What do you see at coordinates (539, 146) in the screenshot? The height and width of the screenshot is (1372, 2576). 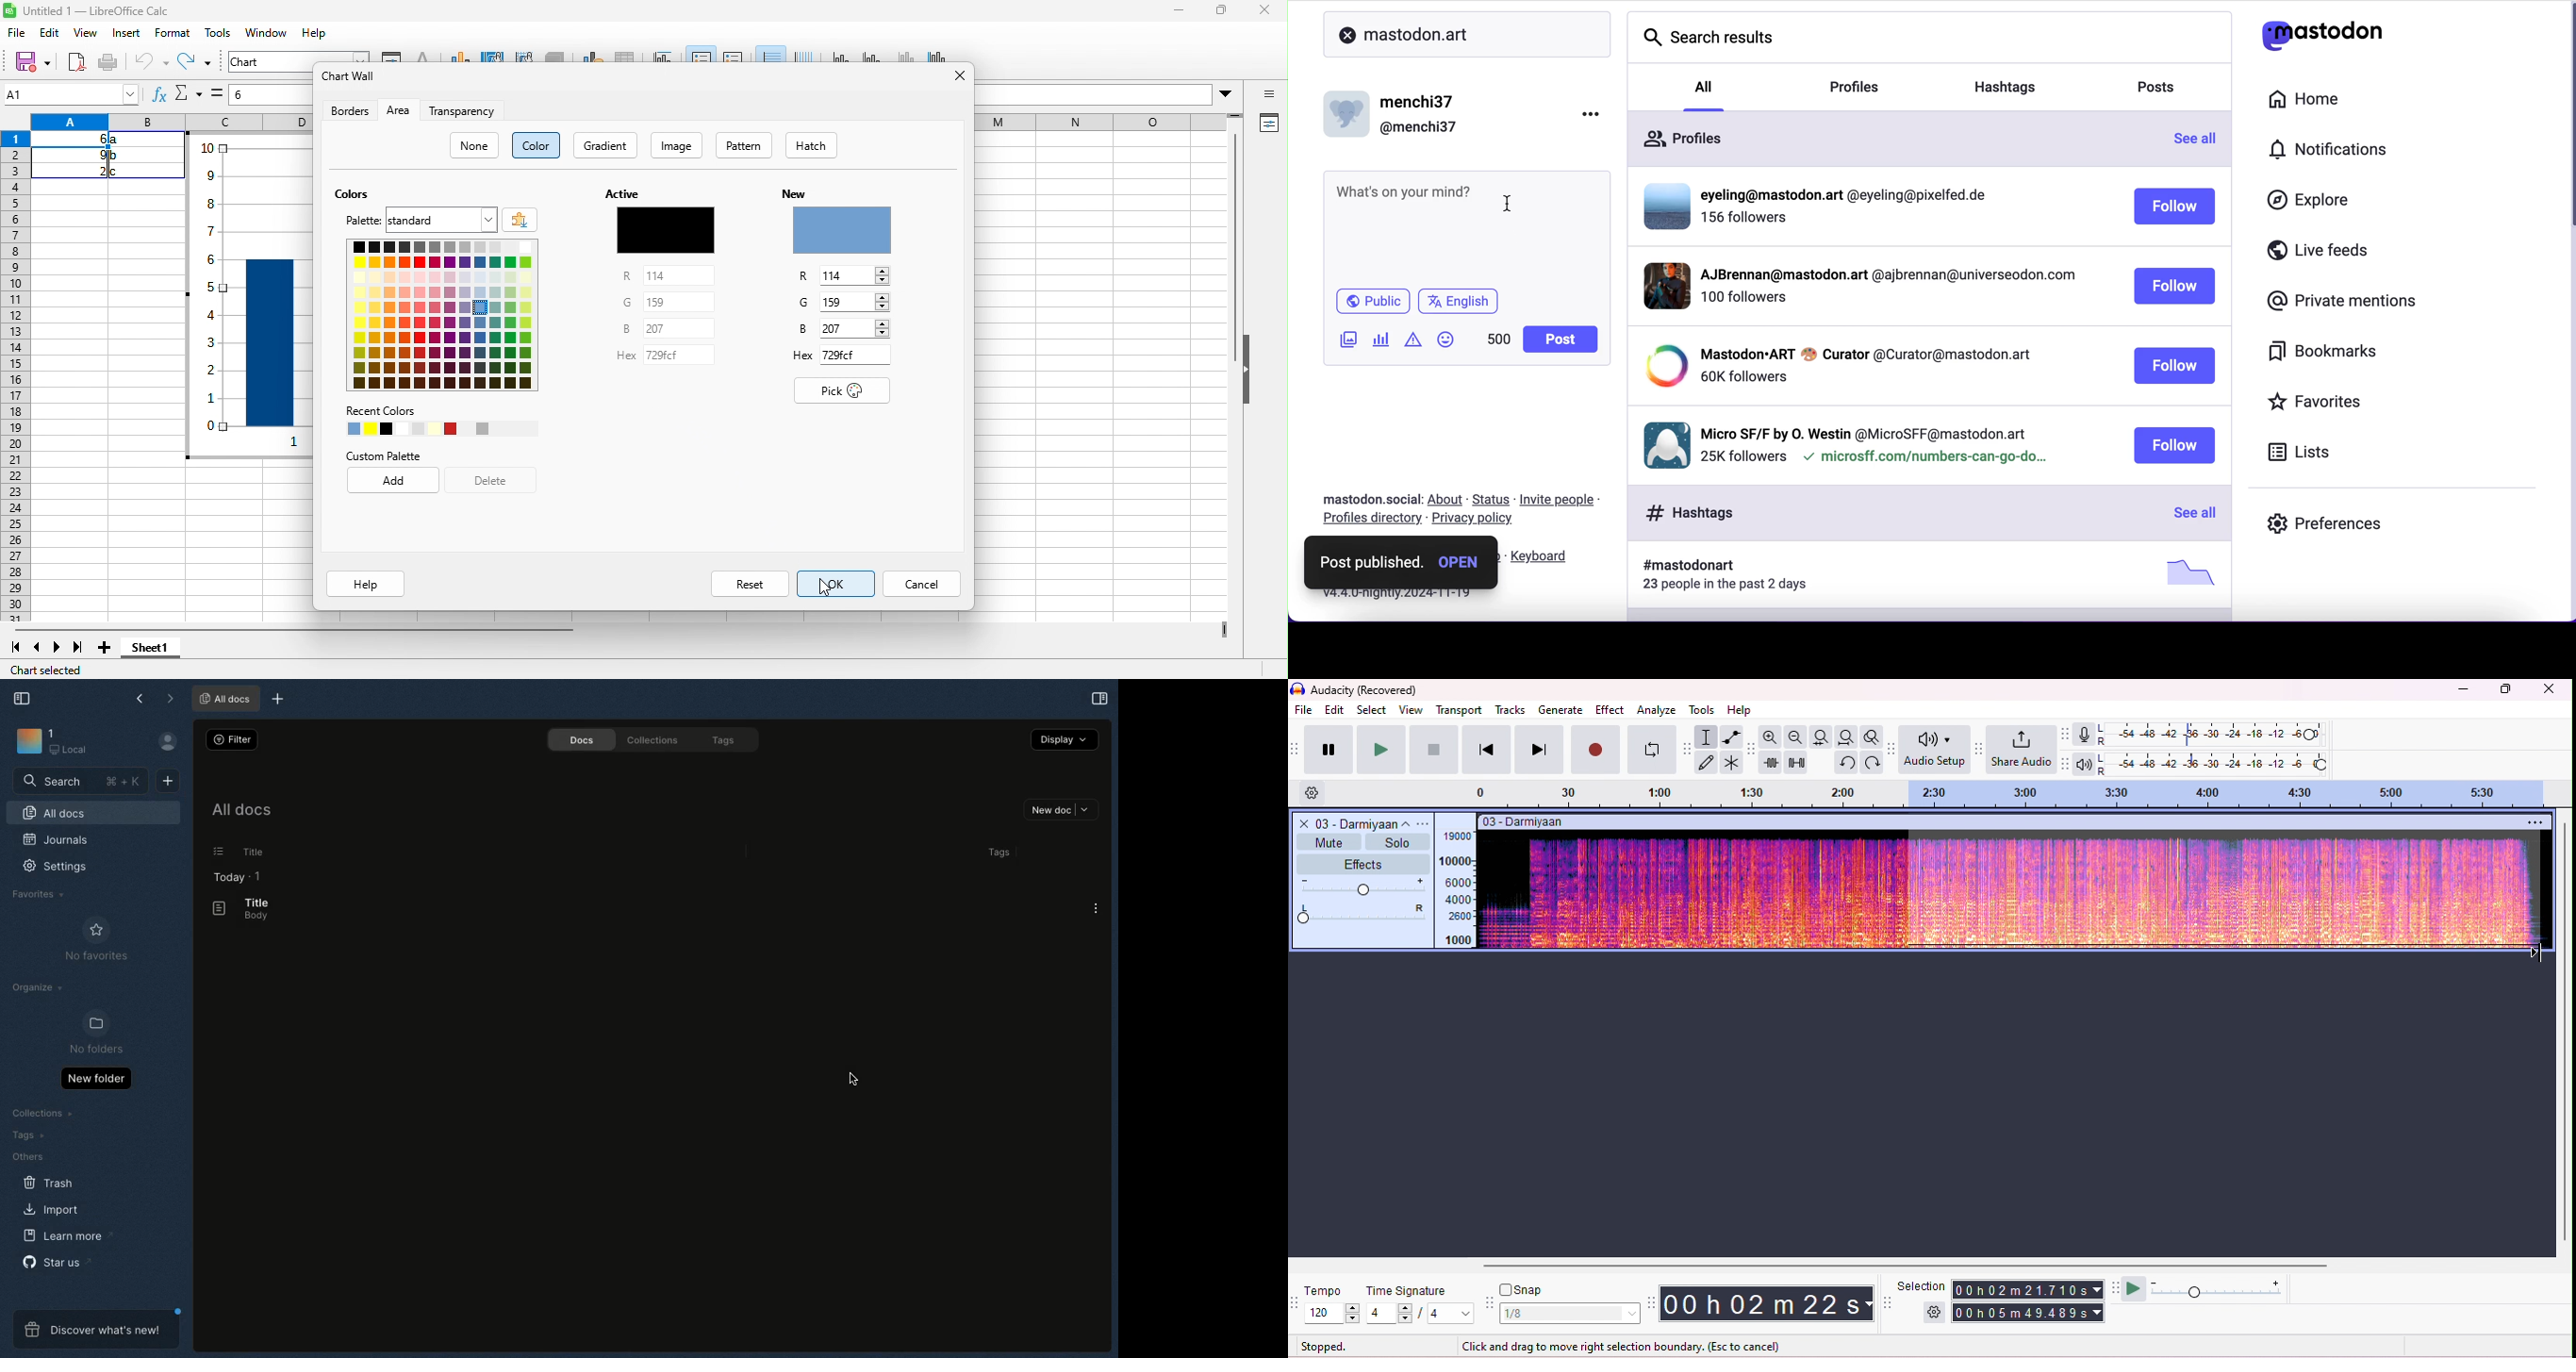 I see `color` at bounding box center [539, 146].